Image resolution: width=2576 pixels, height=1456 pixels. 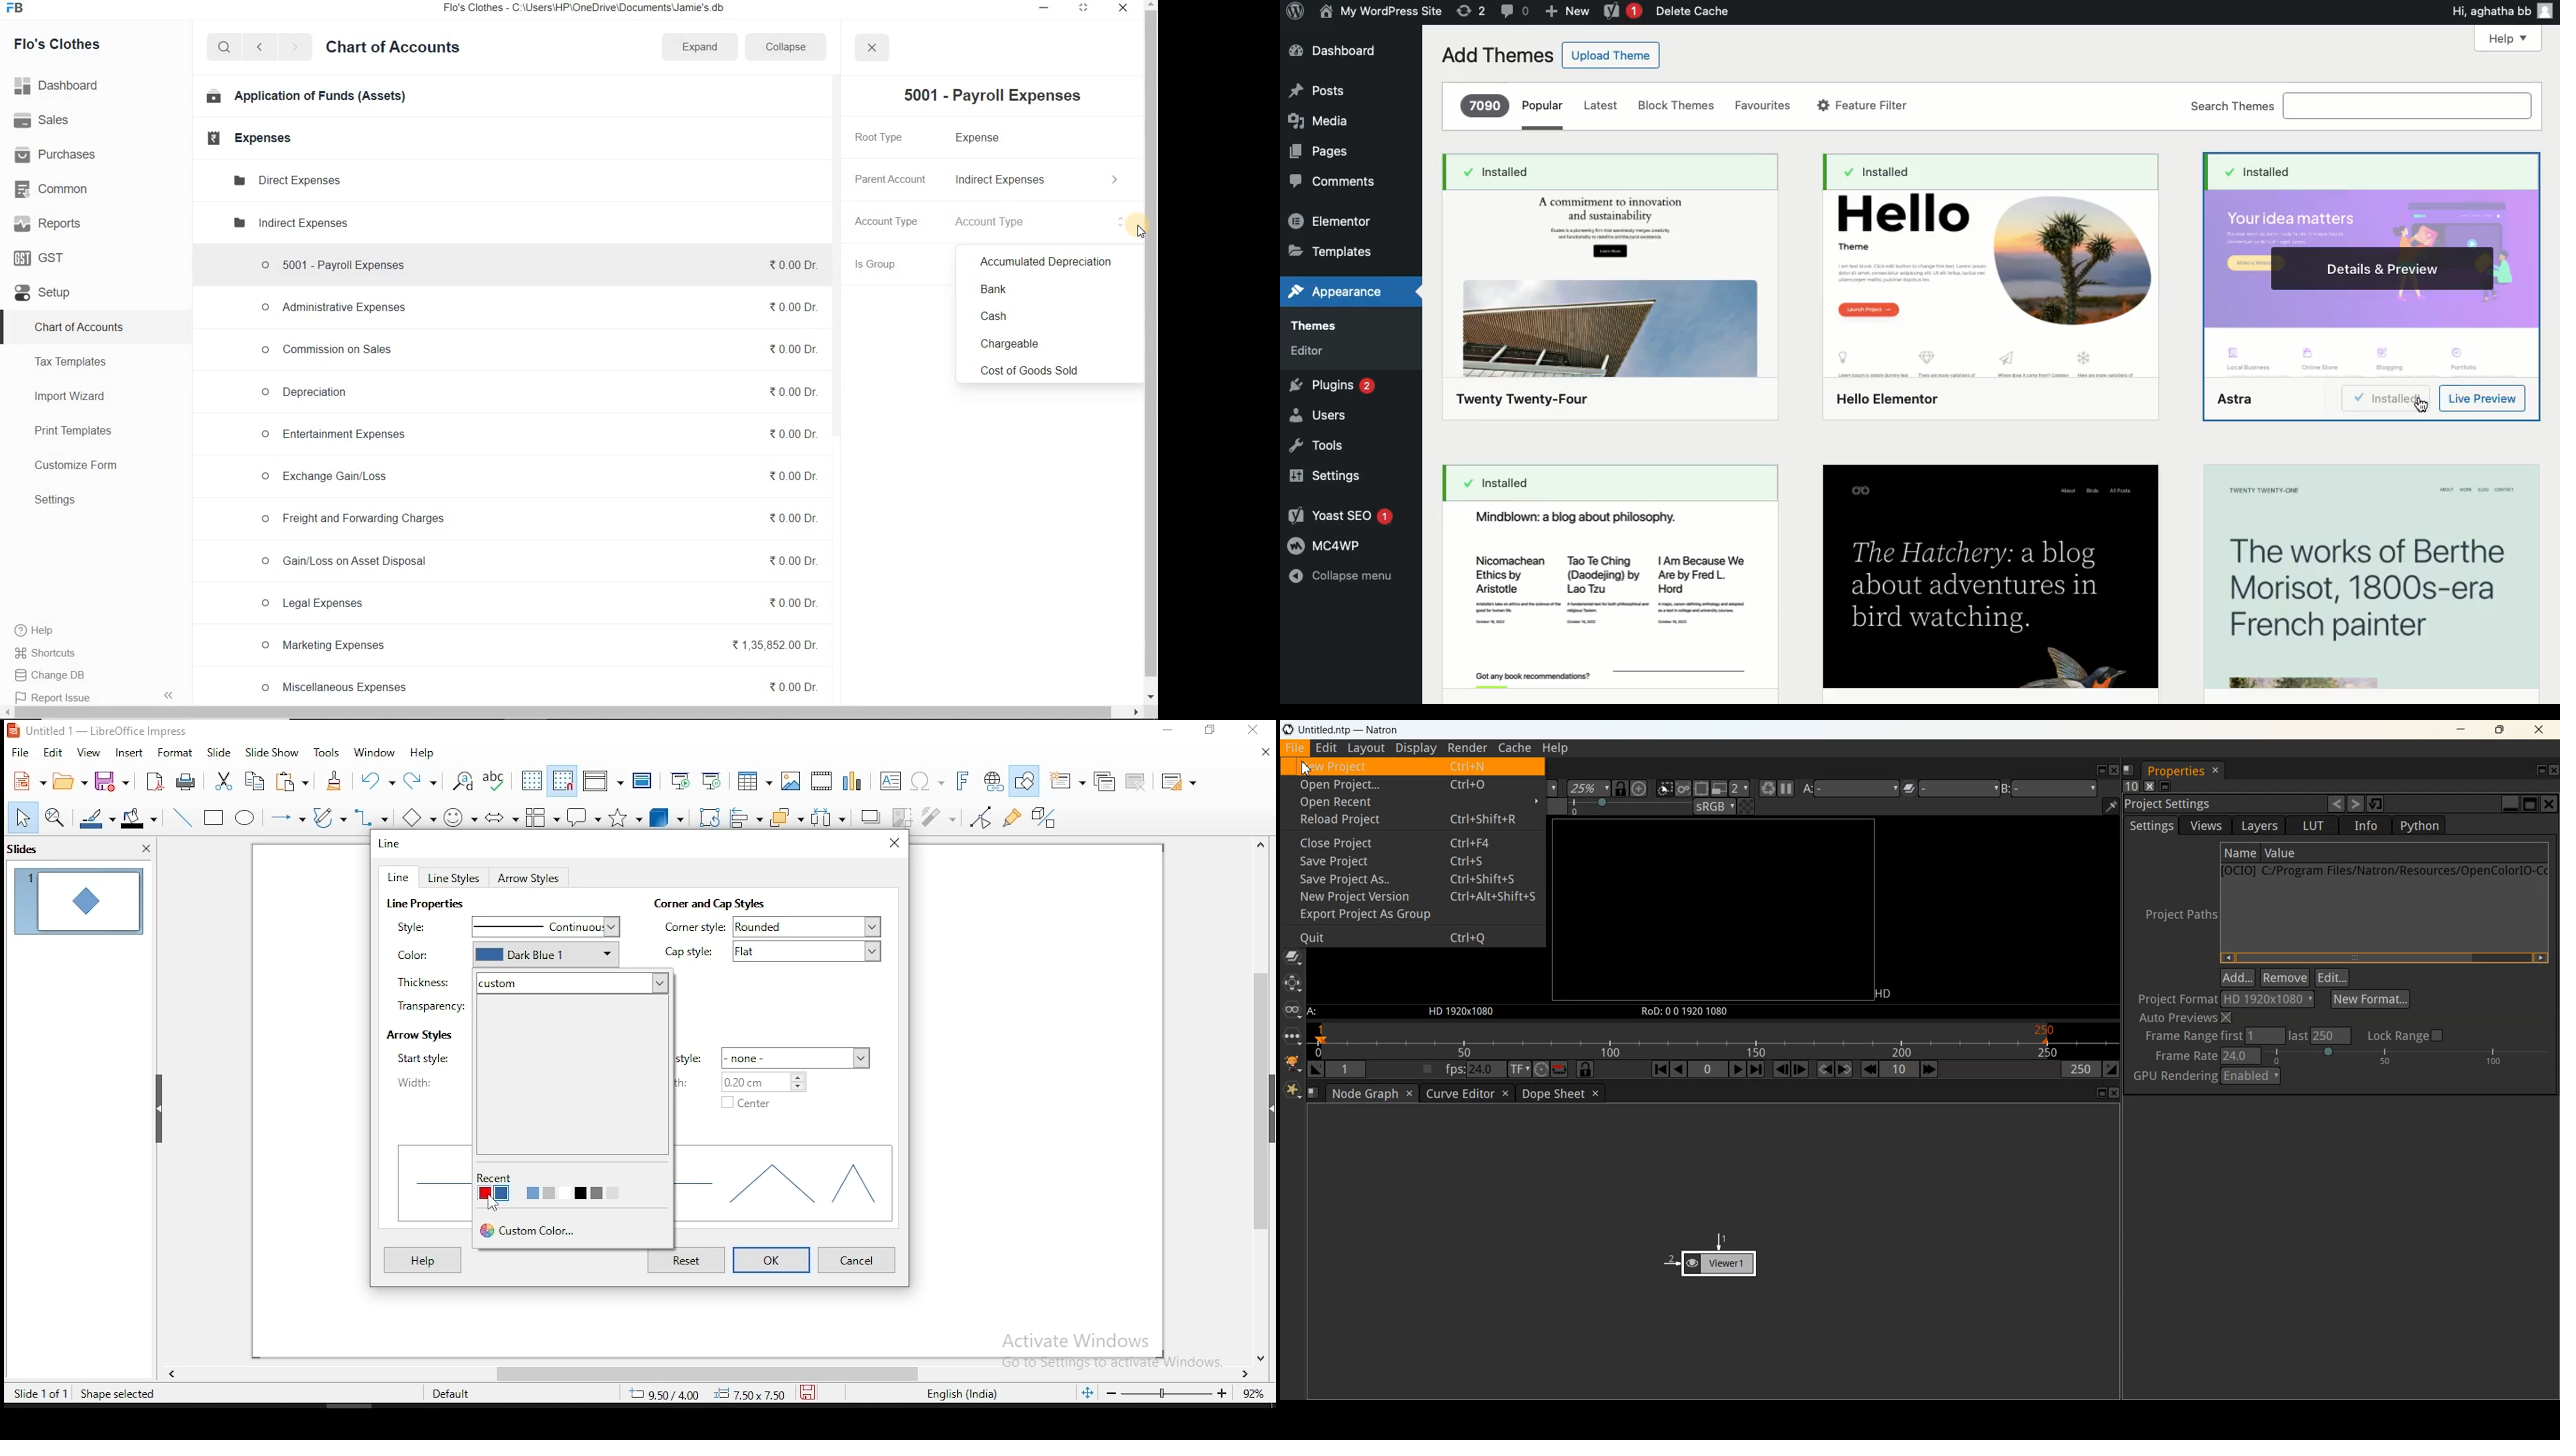 What do you see at coordinates (534, 348) in the screenshot?
I see `oO Commission on Sales % 0.00 Dr.` at bounding box center [534, 348].